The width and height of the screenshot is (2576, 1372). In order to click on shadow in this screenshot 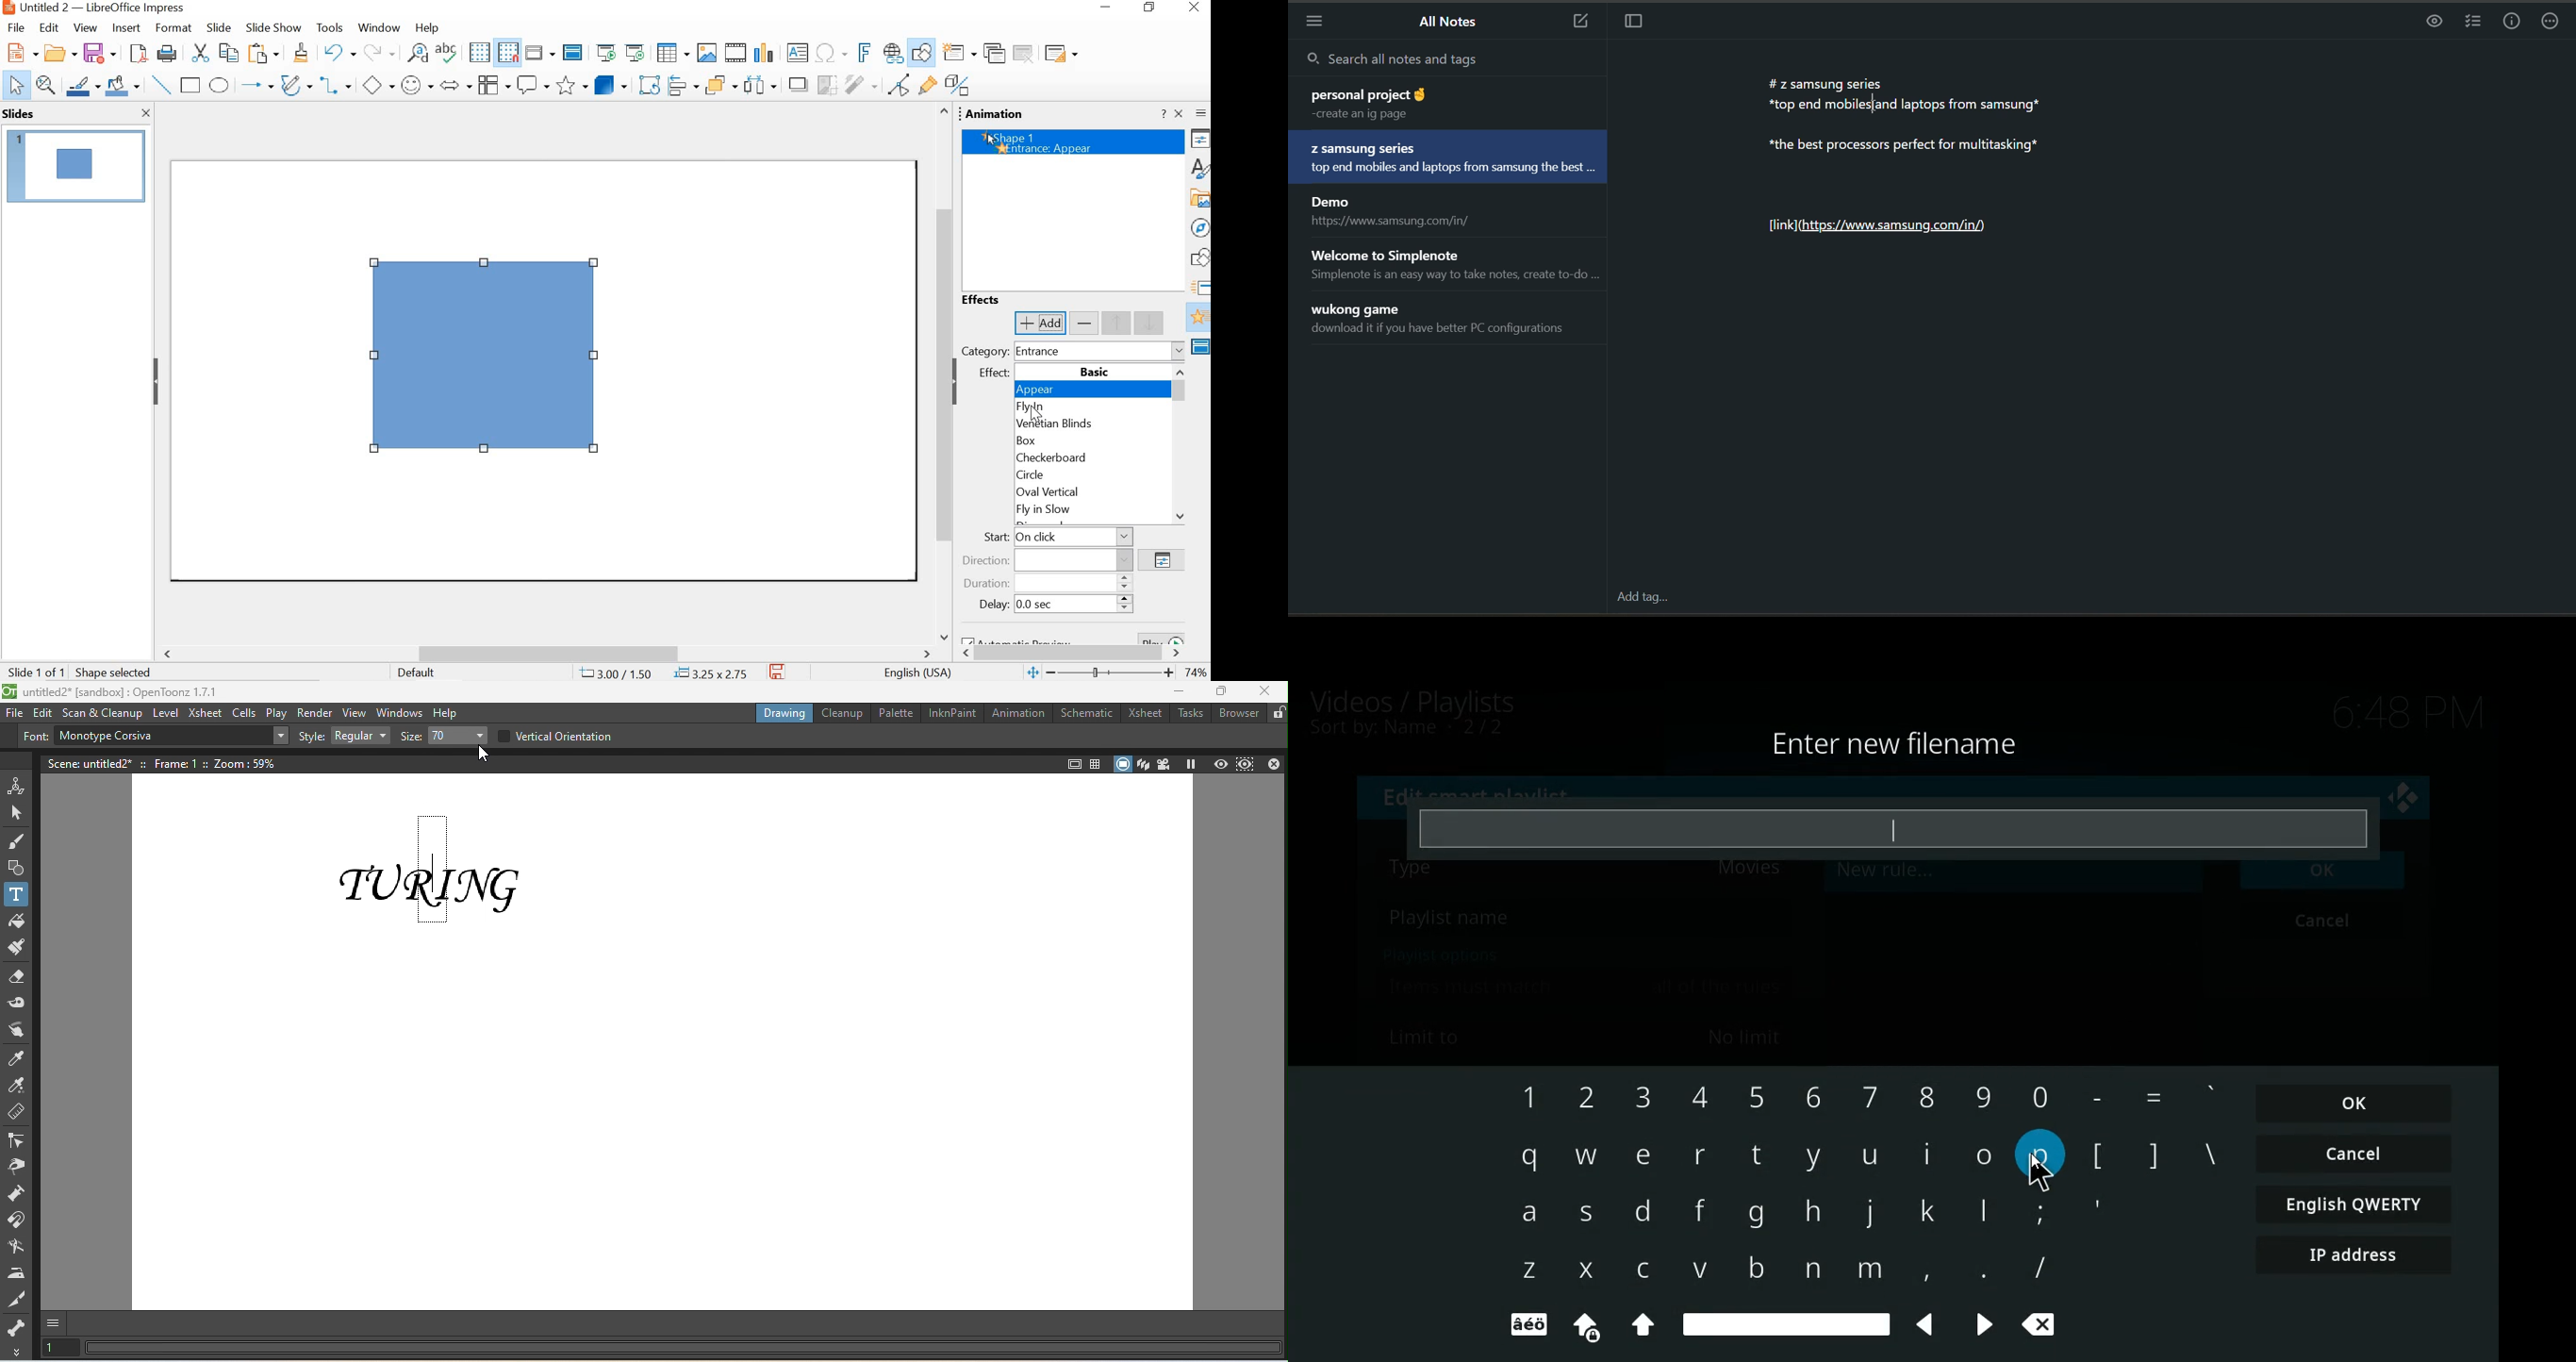, I will do `click(794, 83)`.